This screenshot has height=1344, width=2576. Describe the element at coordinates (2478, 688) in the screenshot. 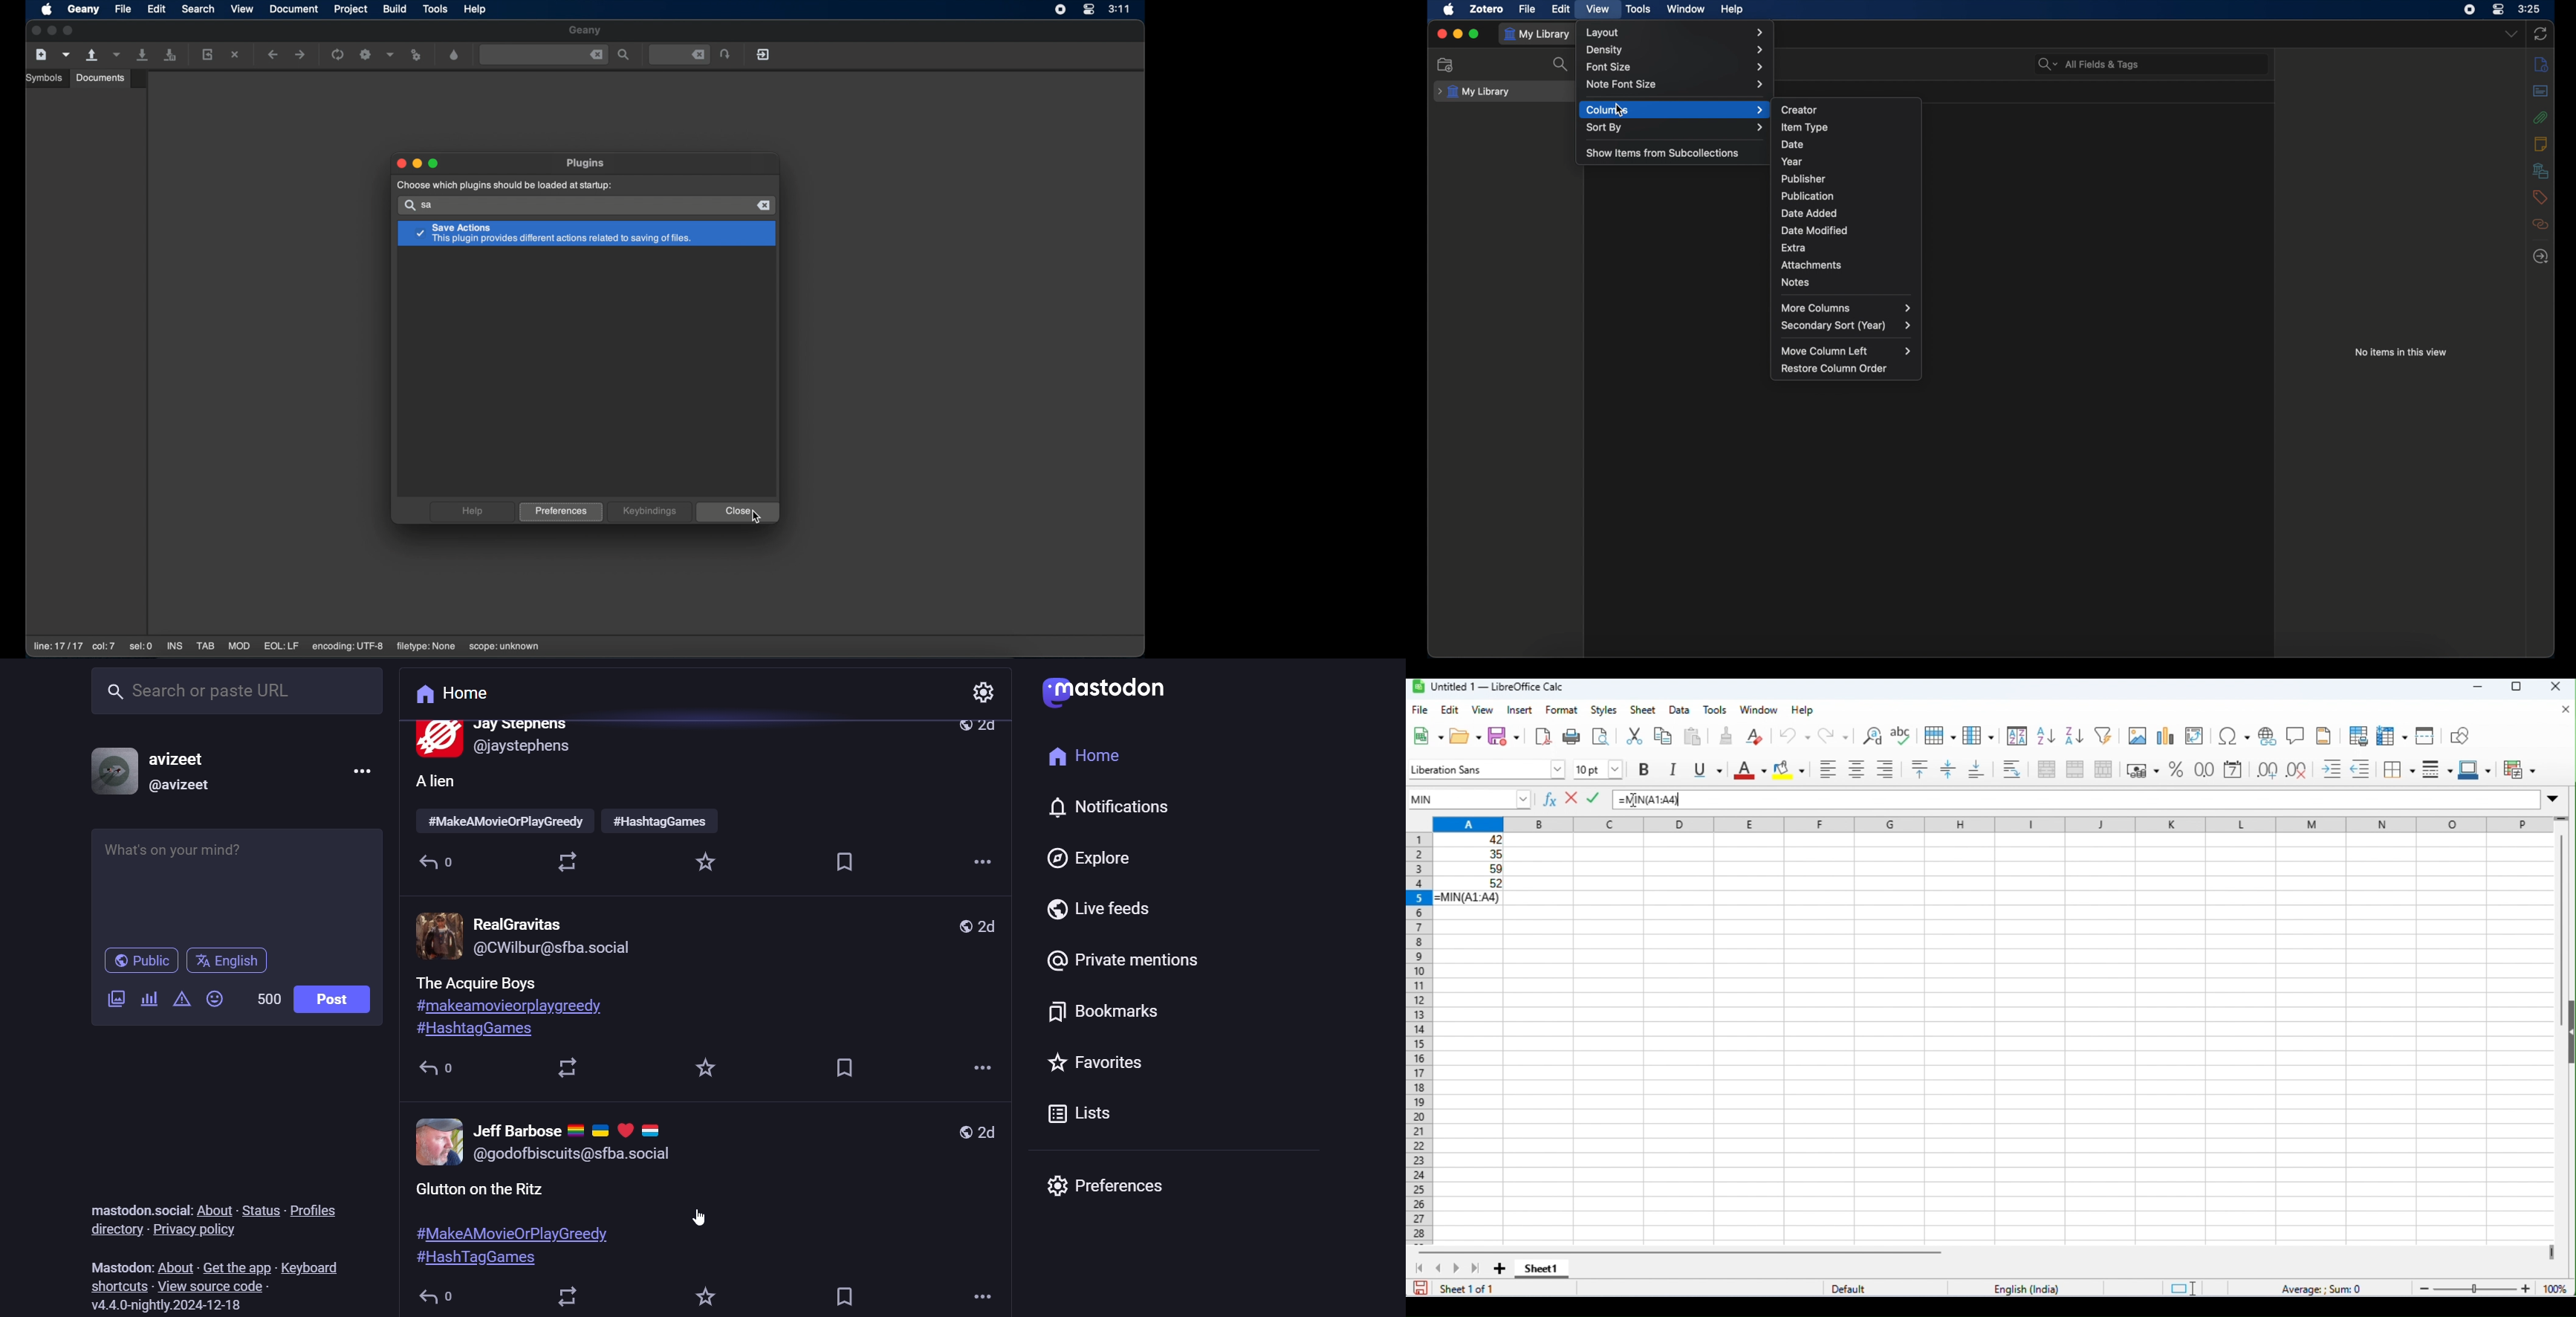

I see `minimize` at that location.